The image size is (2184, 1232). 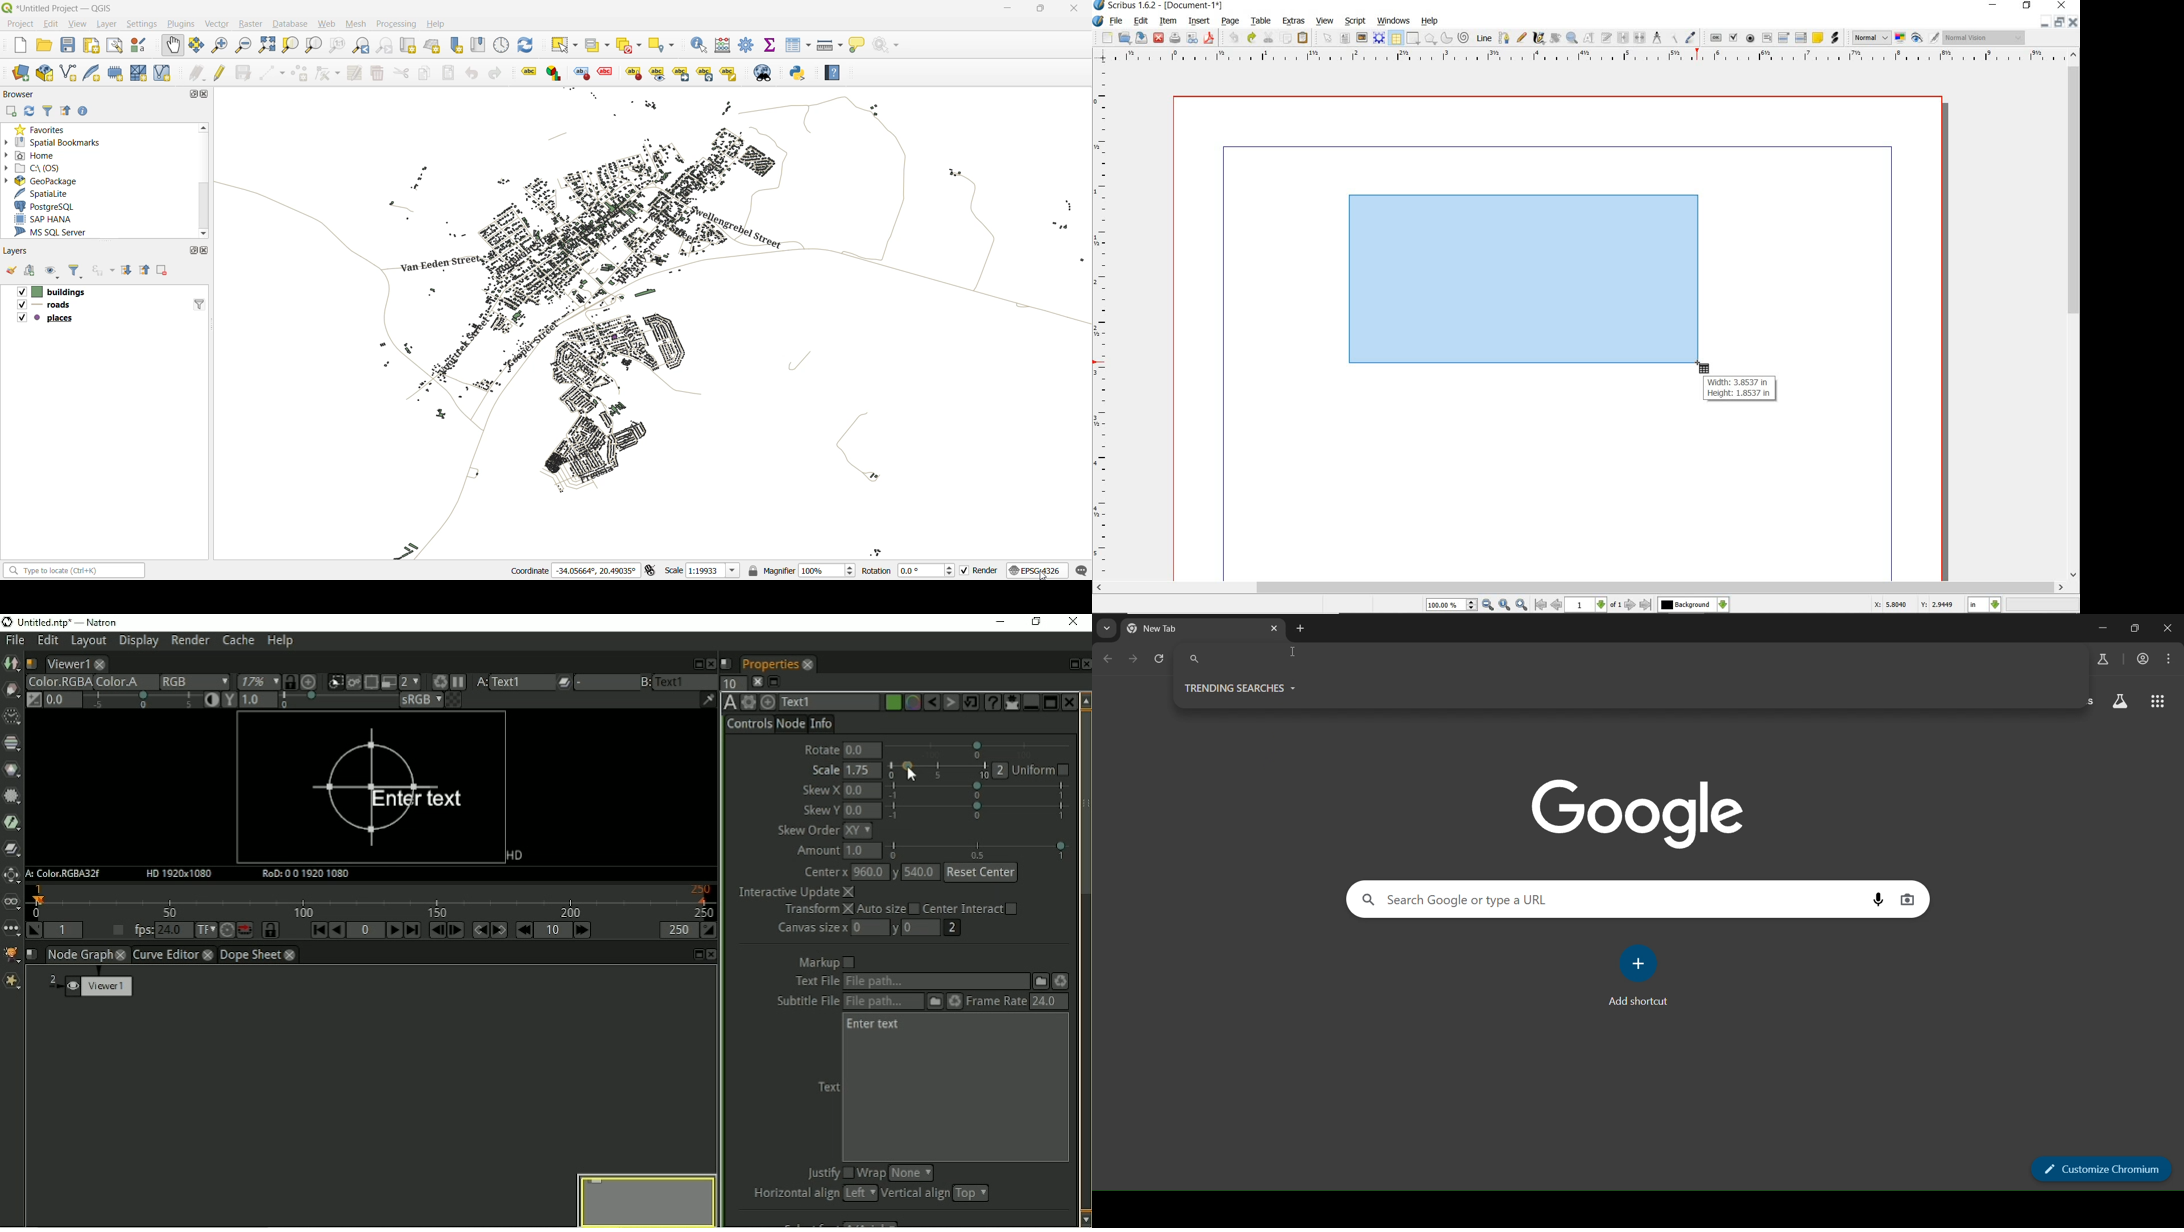 I want to click on edit text with story editor, so click(x=1607, y=37).